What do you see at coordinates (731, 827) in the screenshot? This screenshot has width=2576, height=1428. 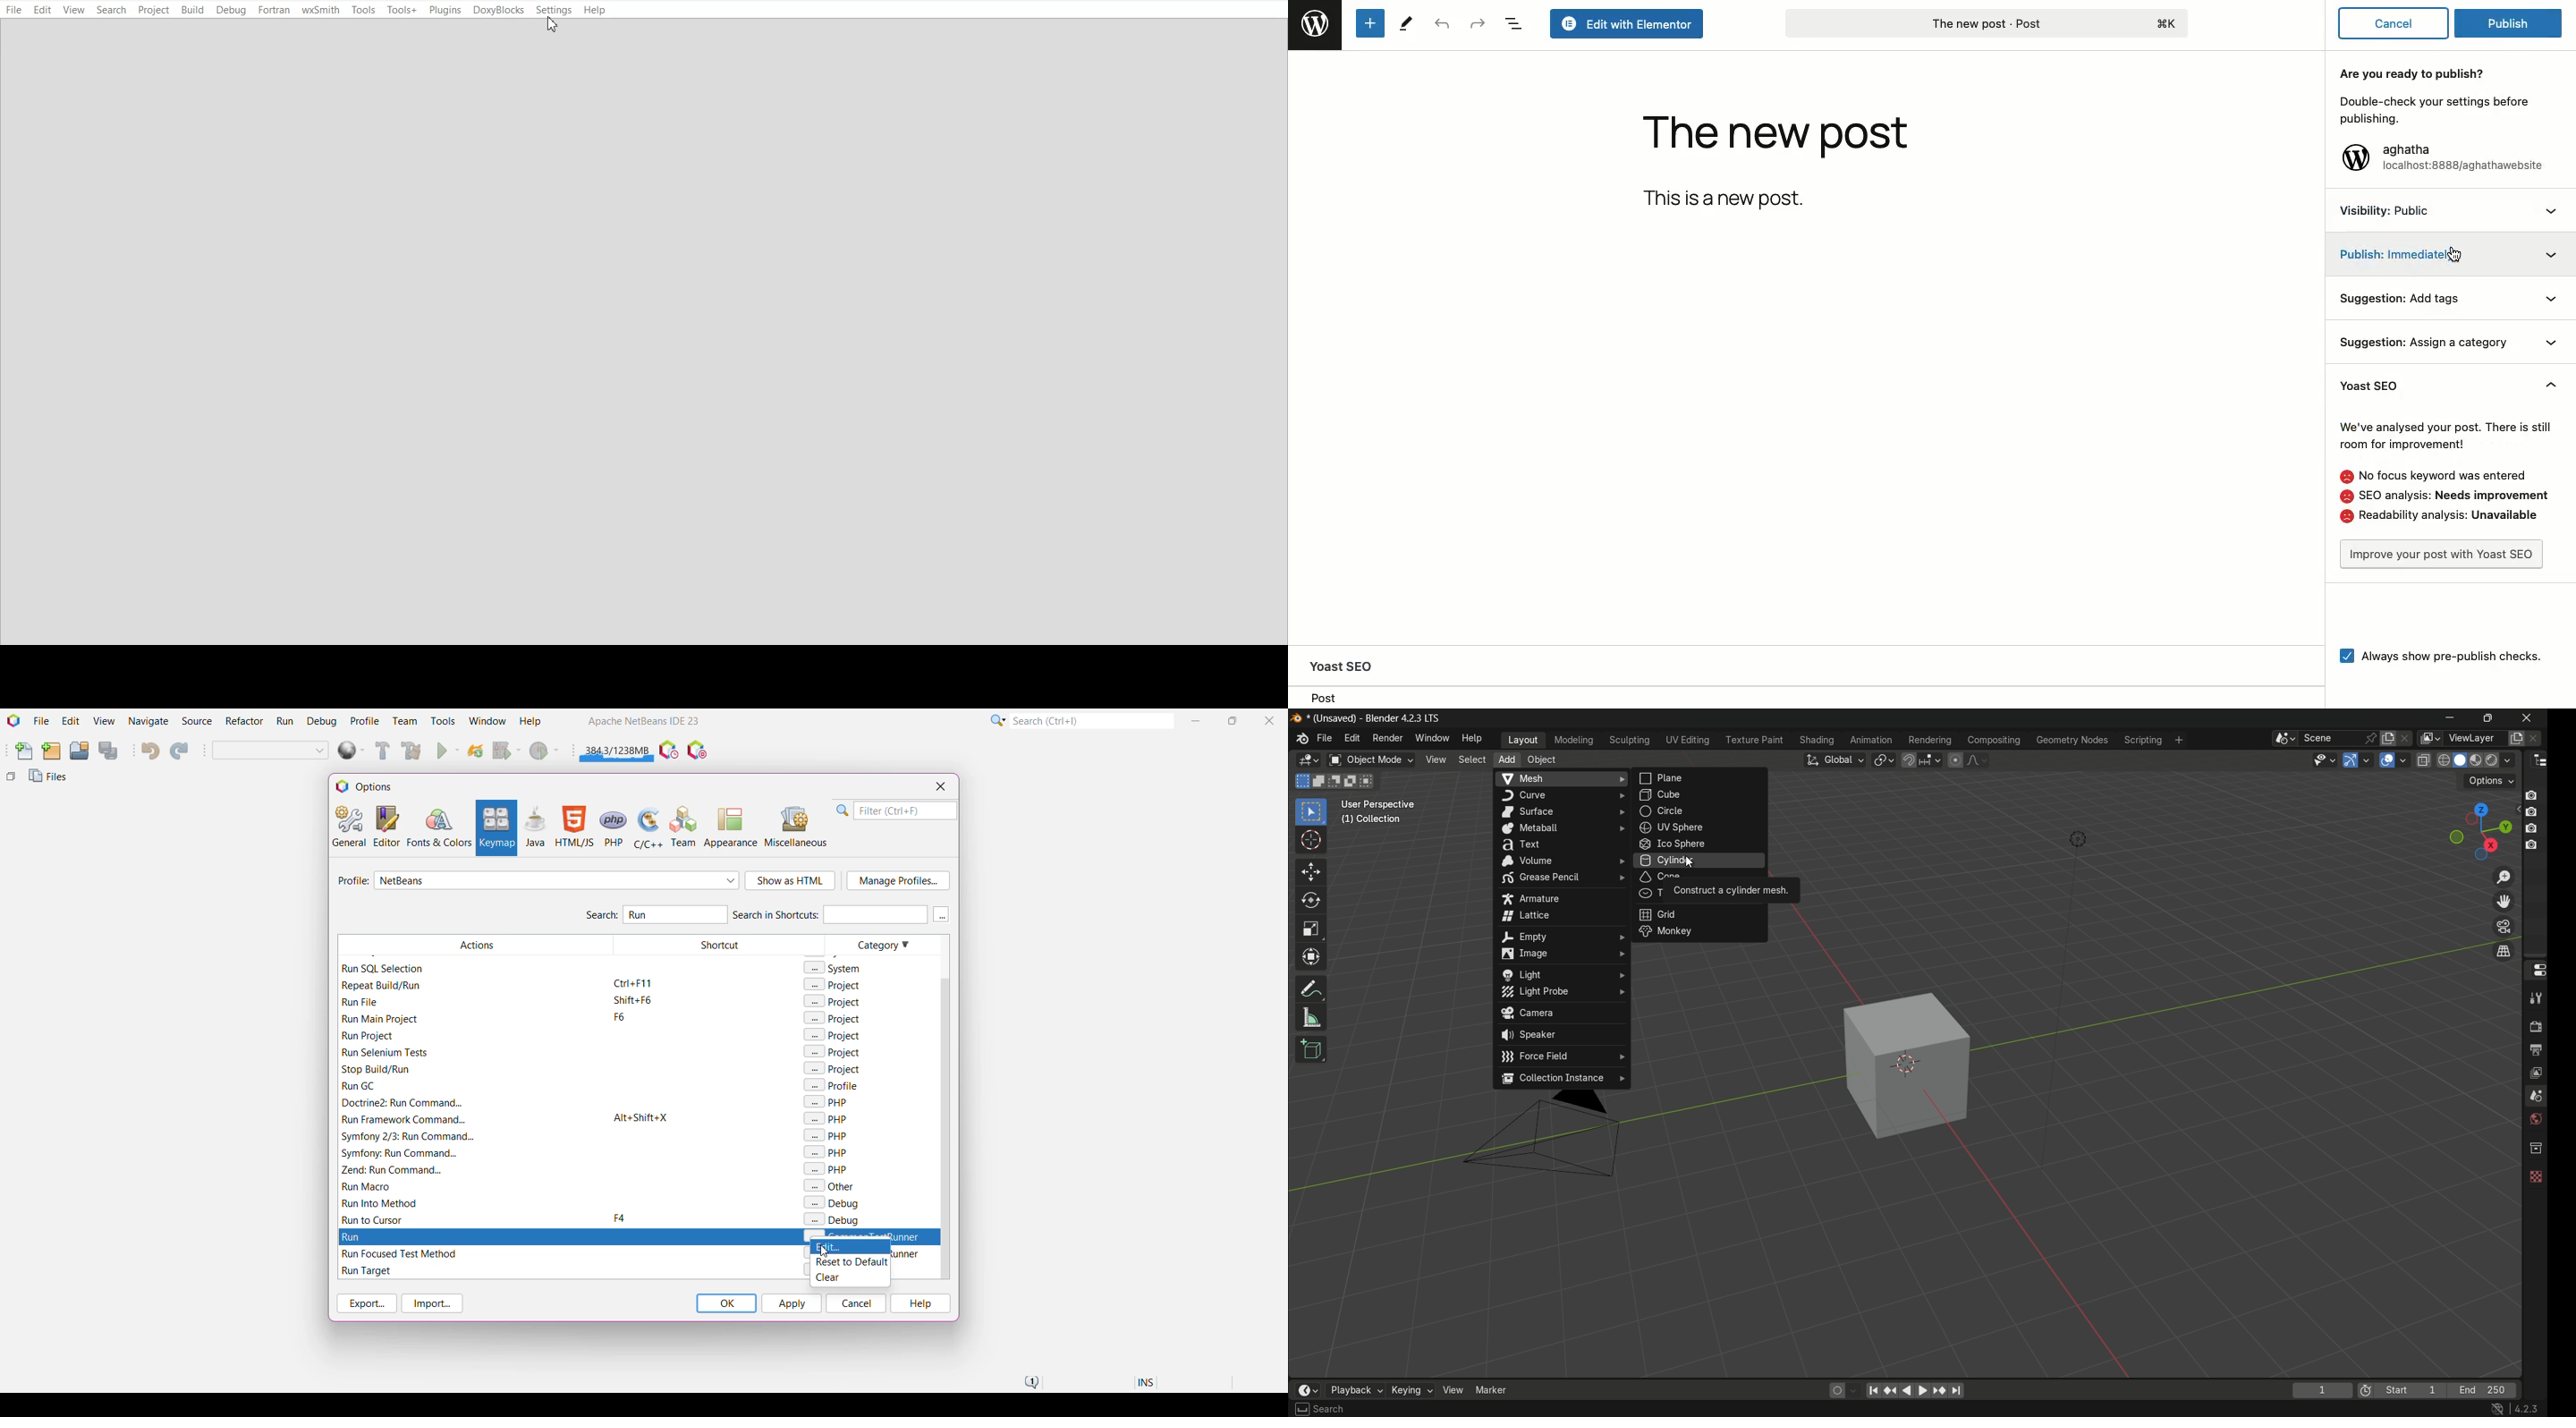 I see `Appearance` at bounding box center [731, 827].